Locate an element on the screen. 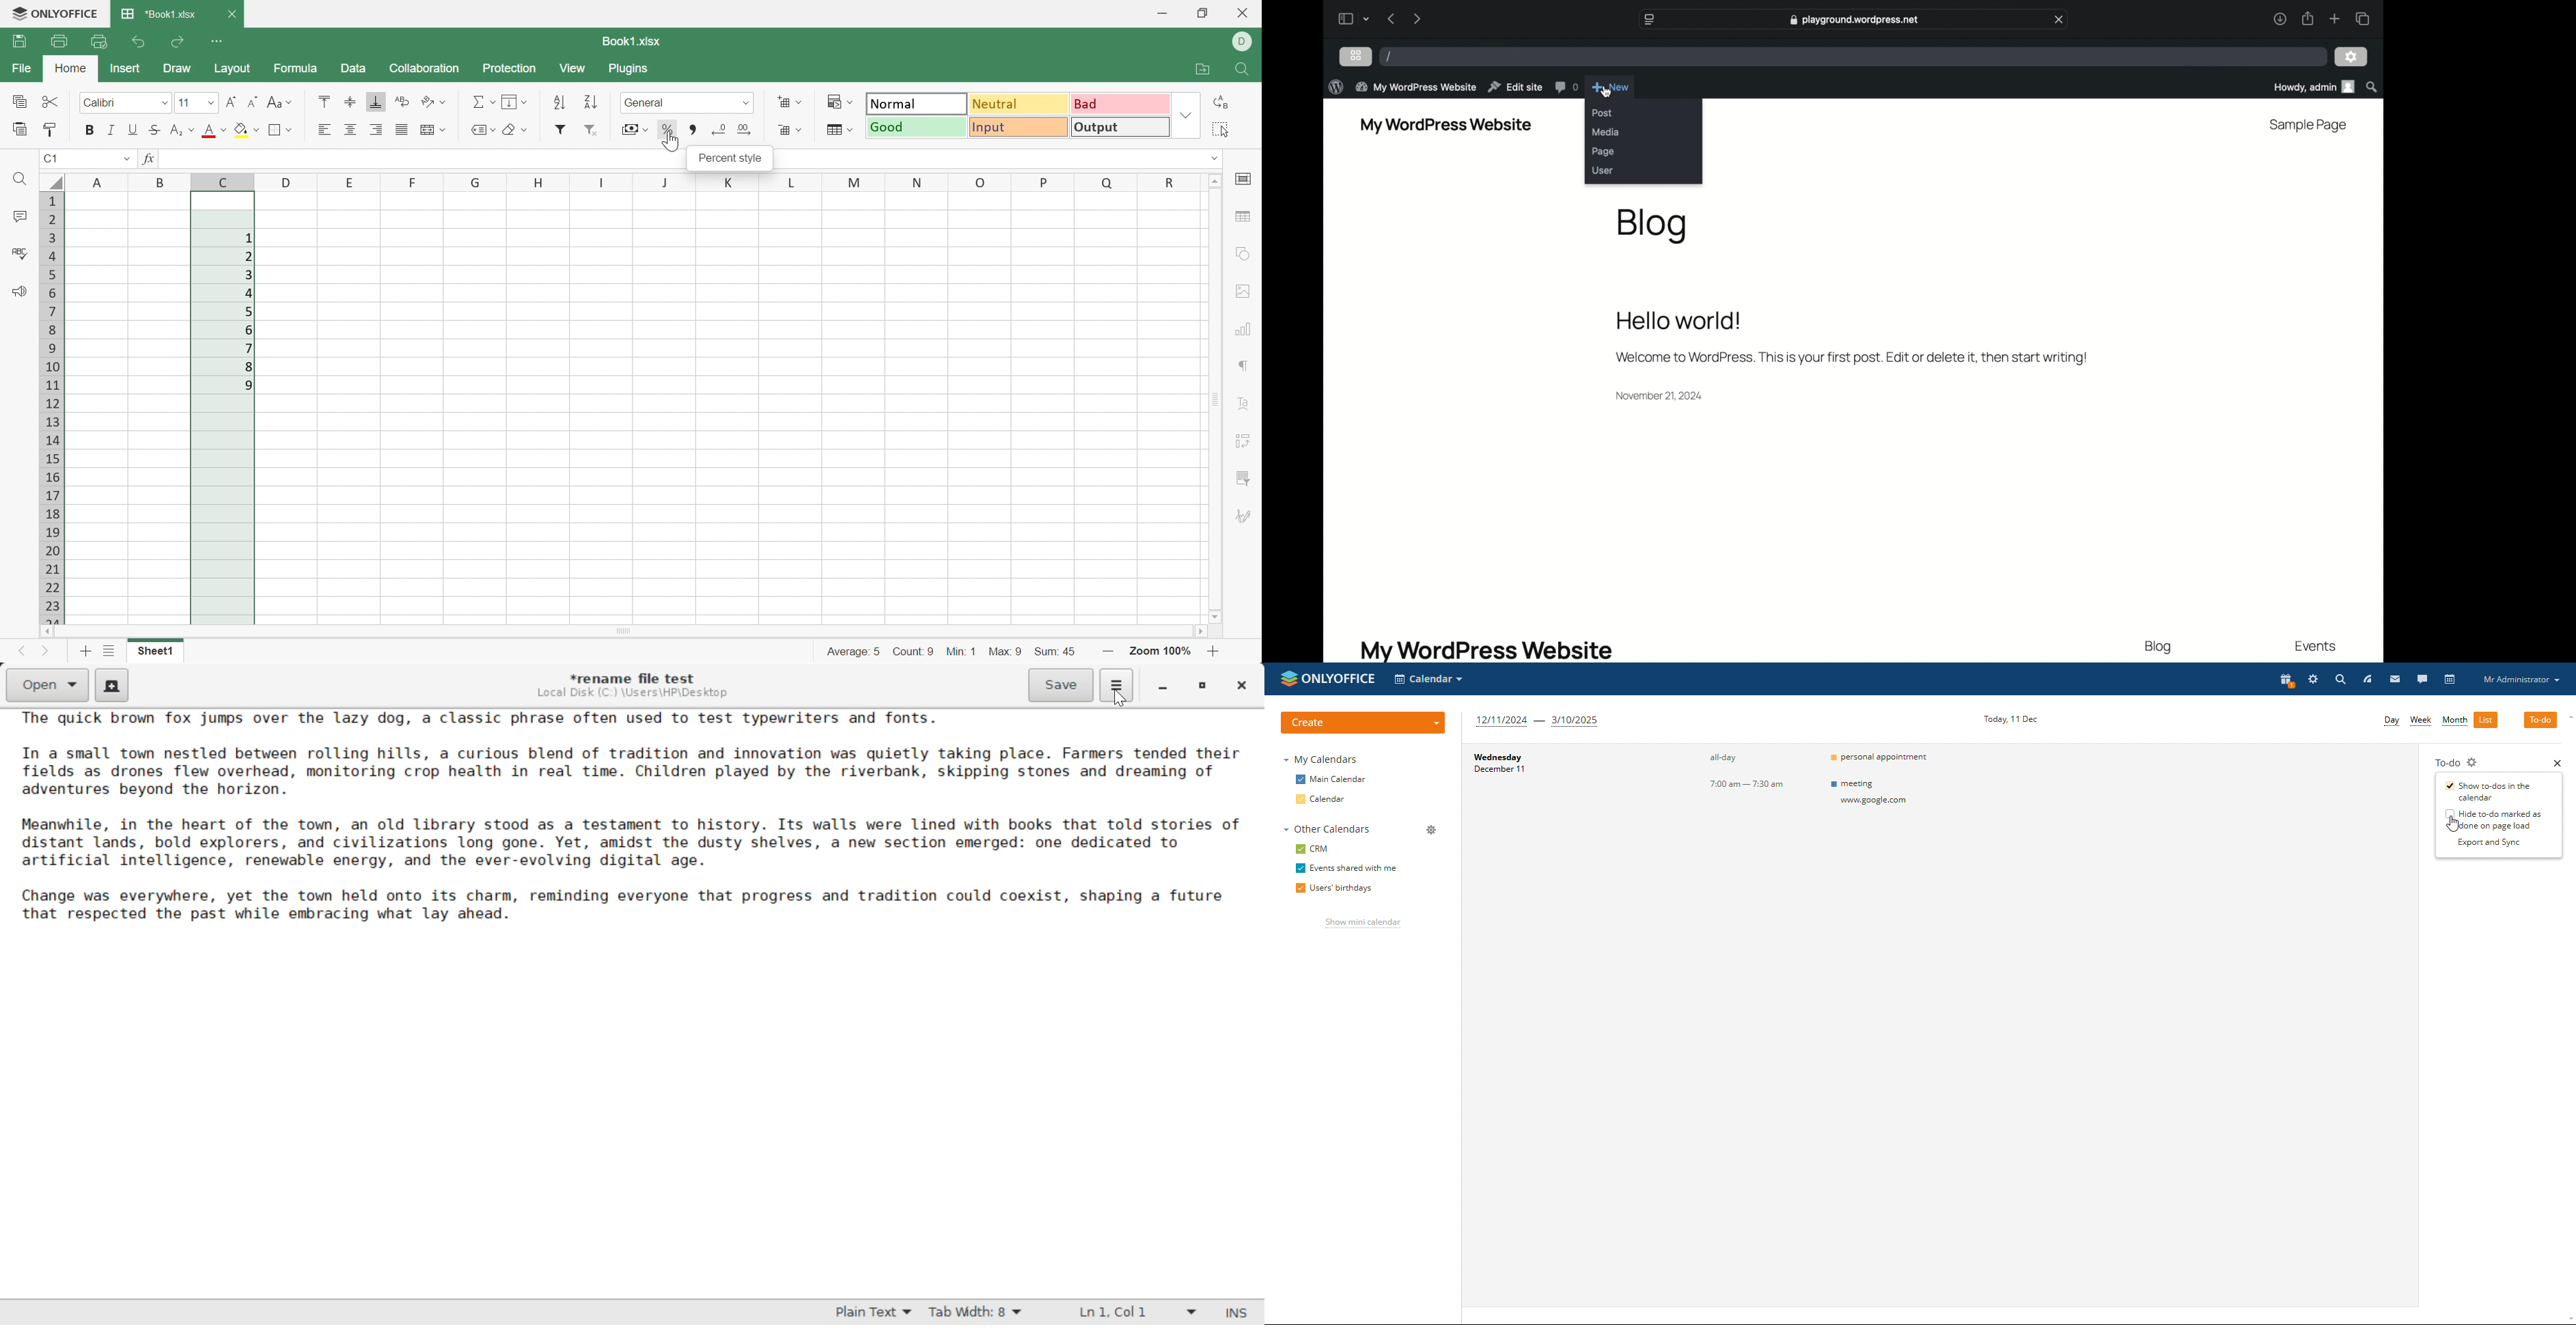  next page is located at coordinates (1417, 18).